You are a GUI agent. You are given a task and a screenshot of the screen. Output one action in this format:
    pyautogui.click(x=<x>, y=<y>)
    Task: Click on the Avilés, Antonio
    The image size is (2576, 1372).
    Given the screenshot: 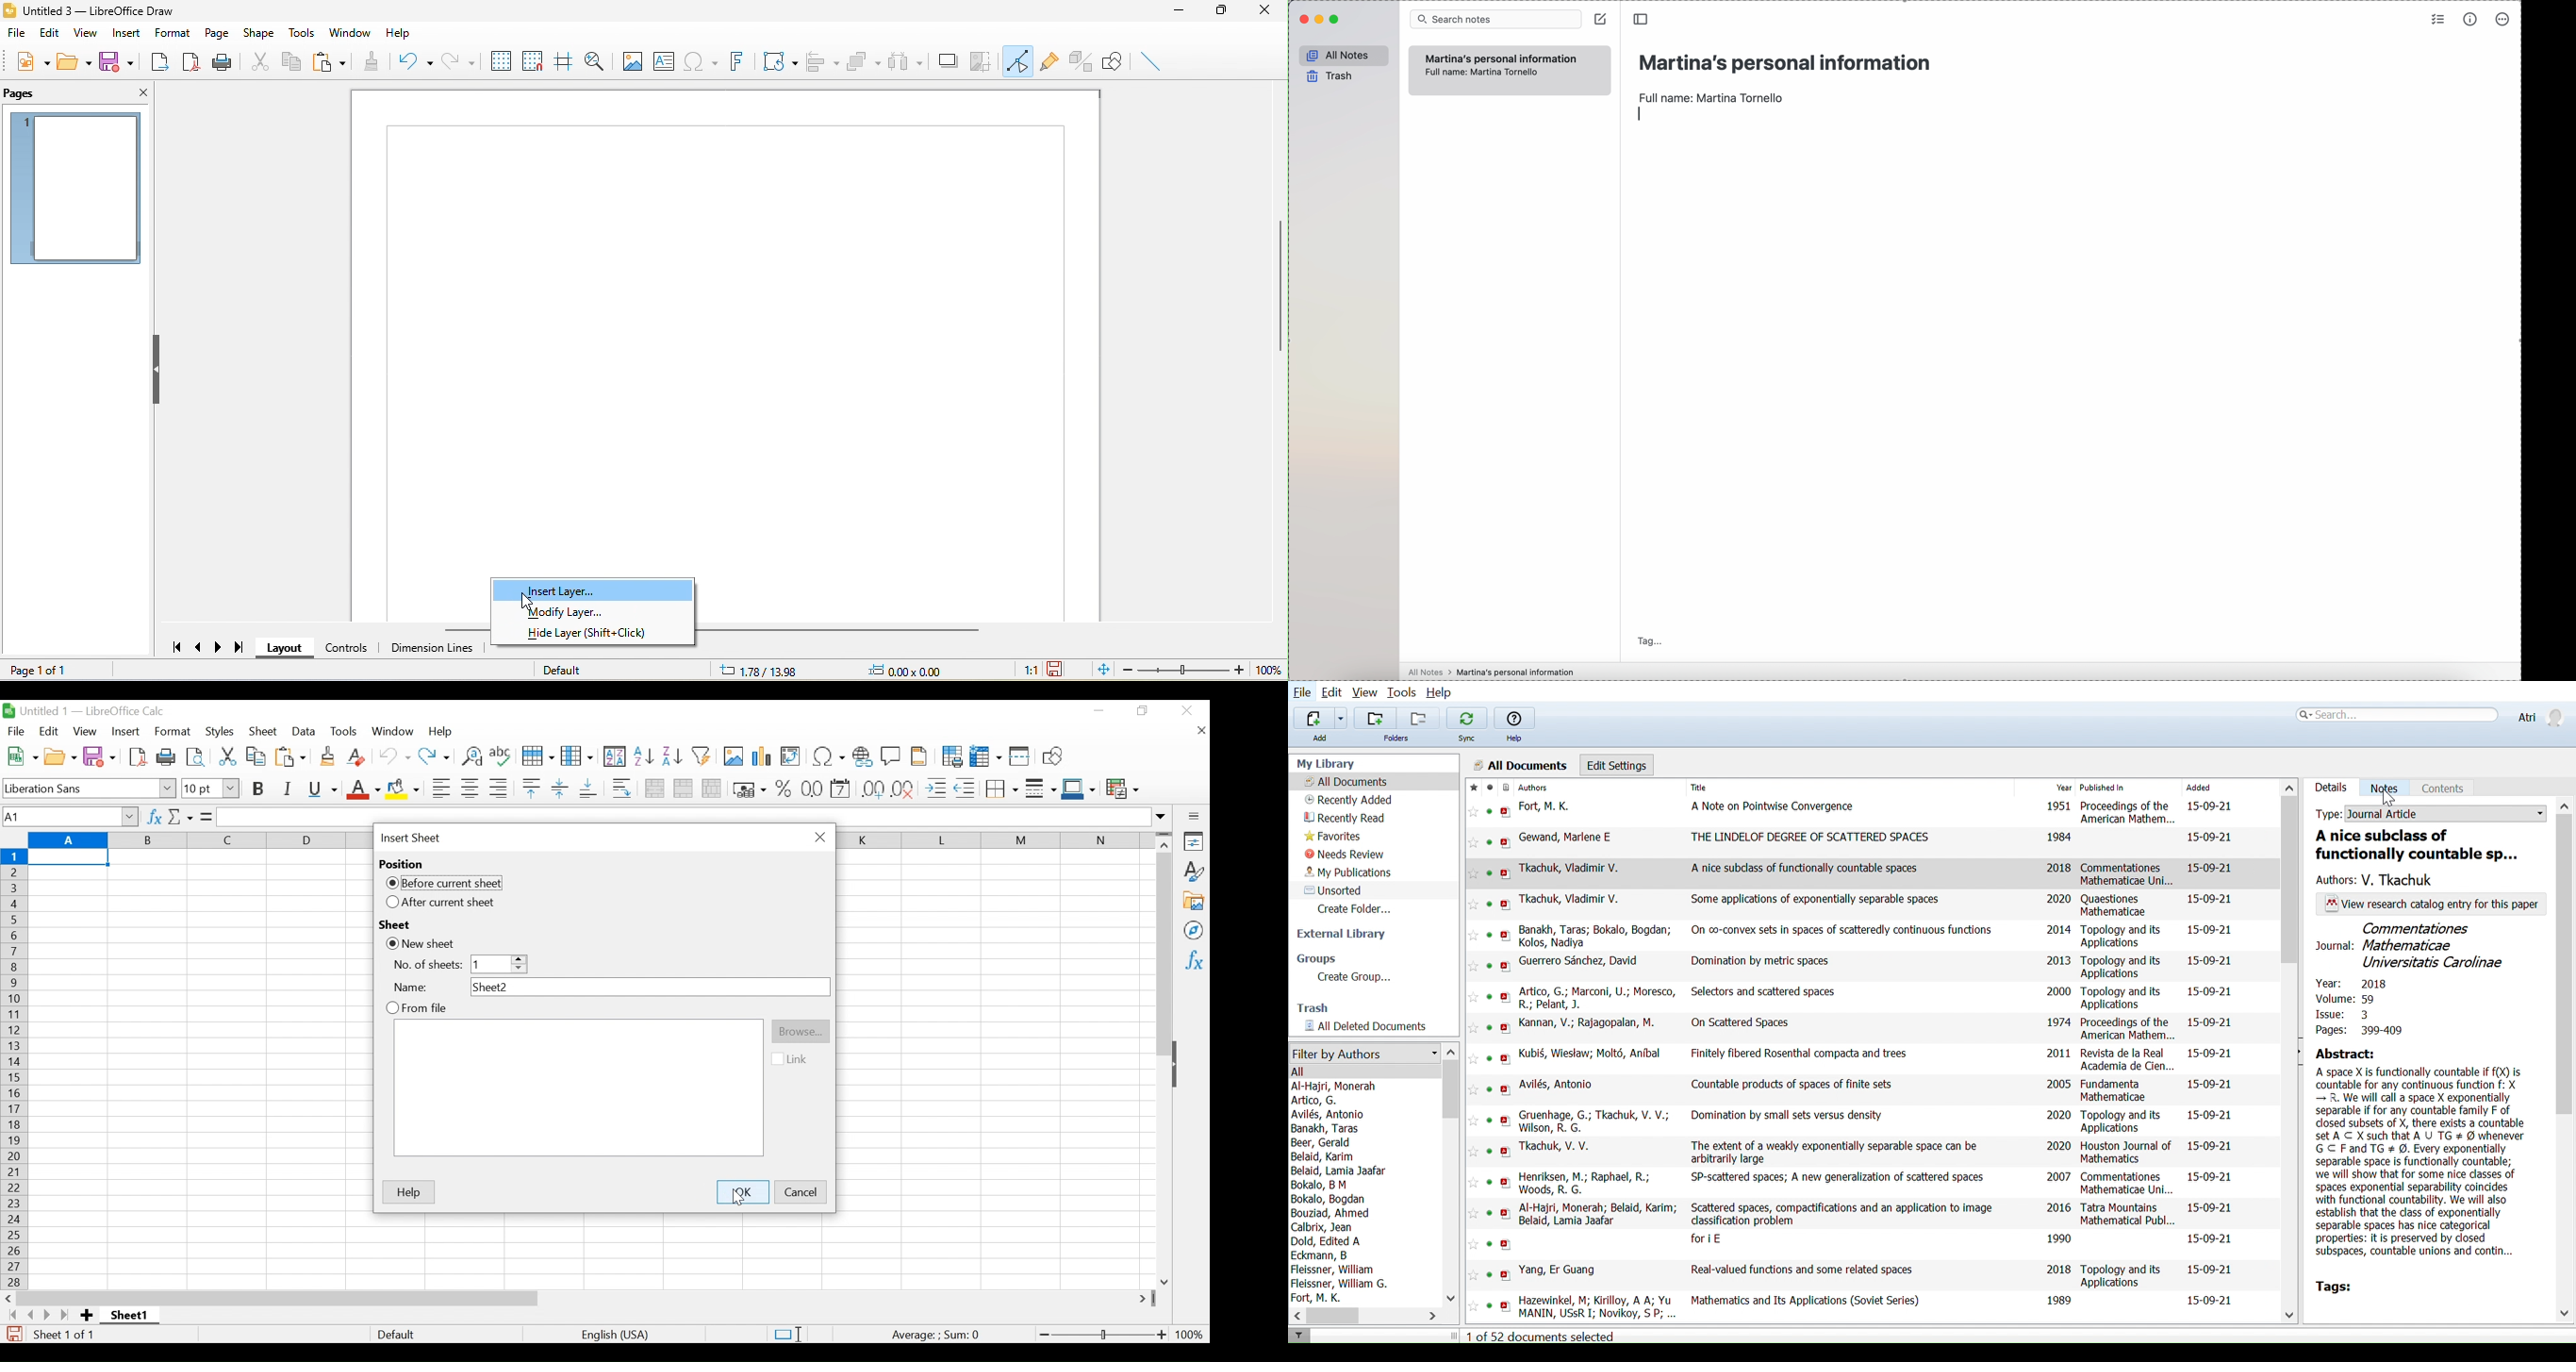 What is the action you would take?
    pyautogui.click(x=1328, y=1115)
    